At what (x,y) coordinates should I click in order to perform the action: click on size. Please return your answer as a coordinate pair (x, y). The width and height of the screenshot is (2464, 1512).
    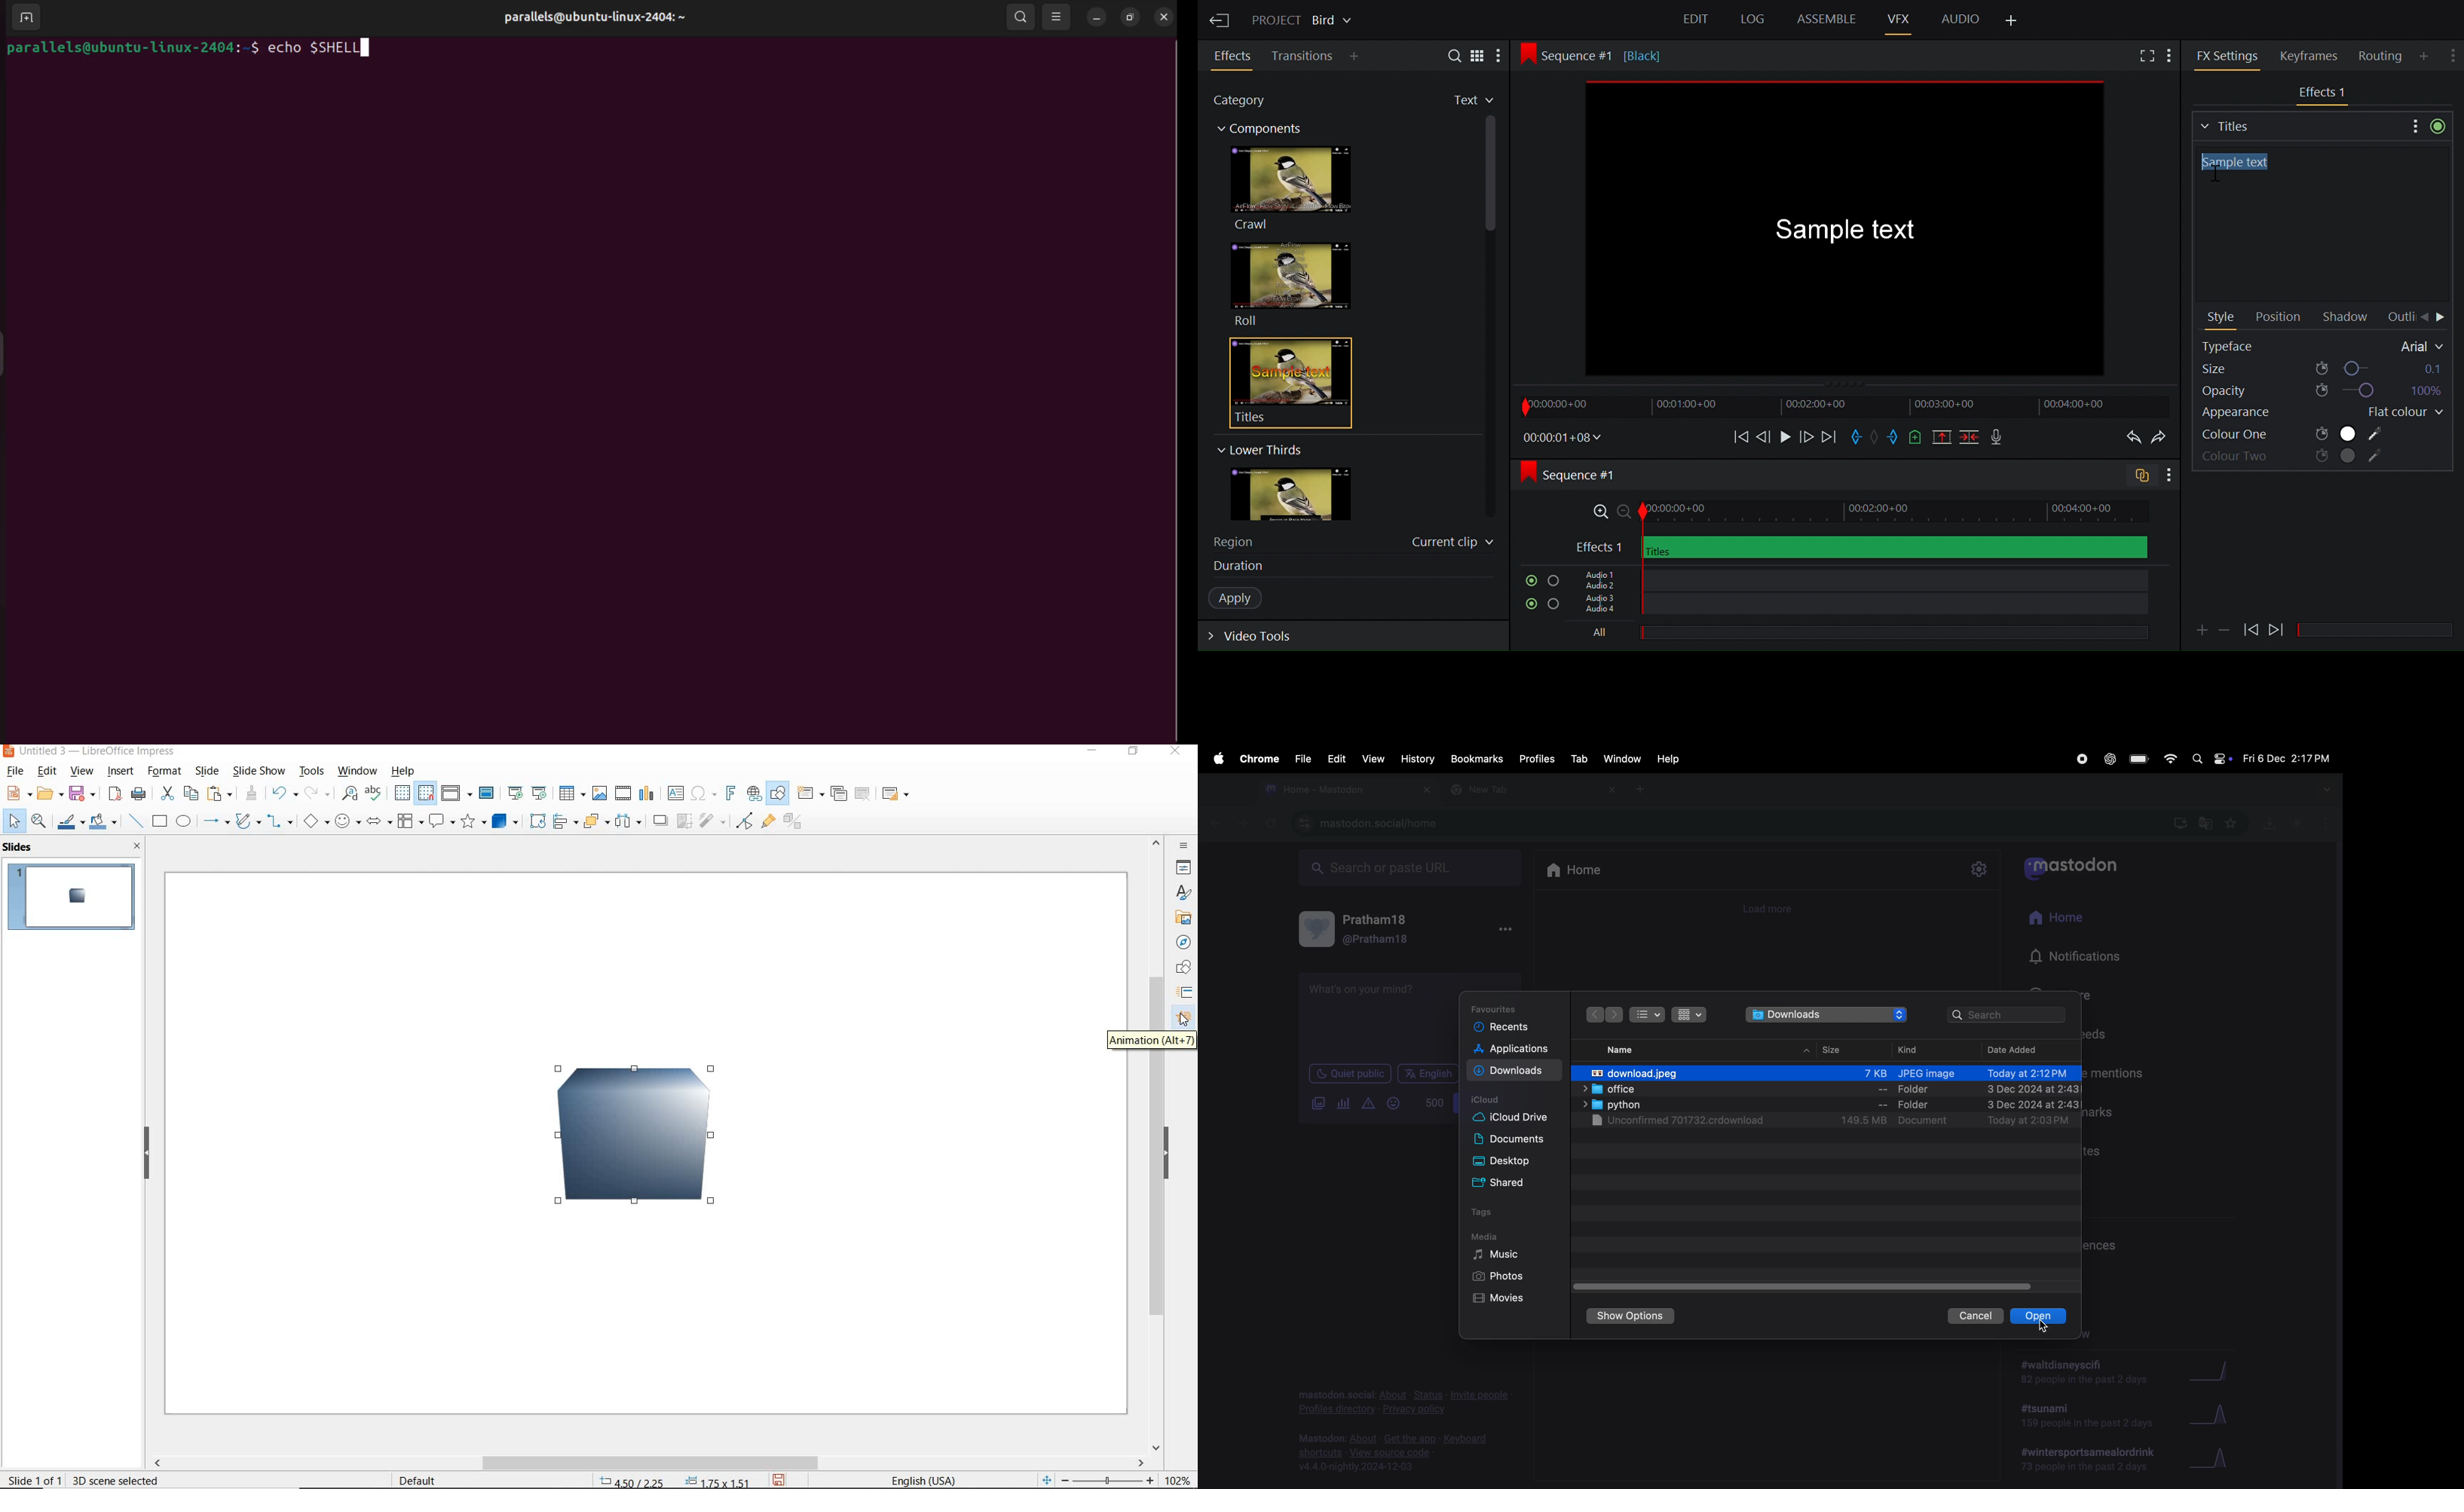
    Looking at the image, I should click on (1831, 1048).